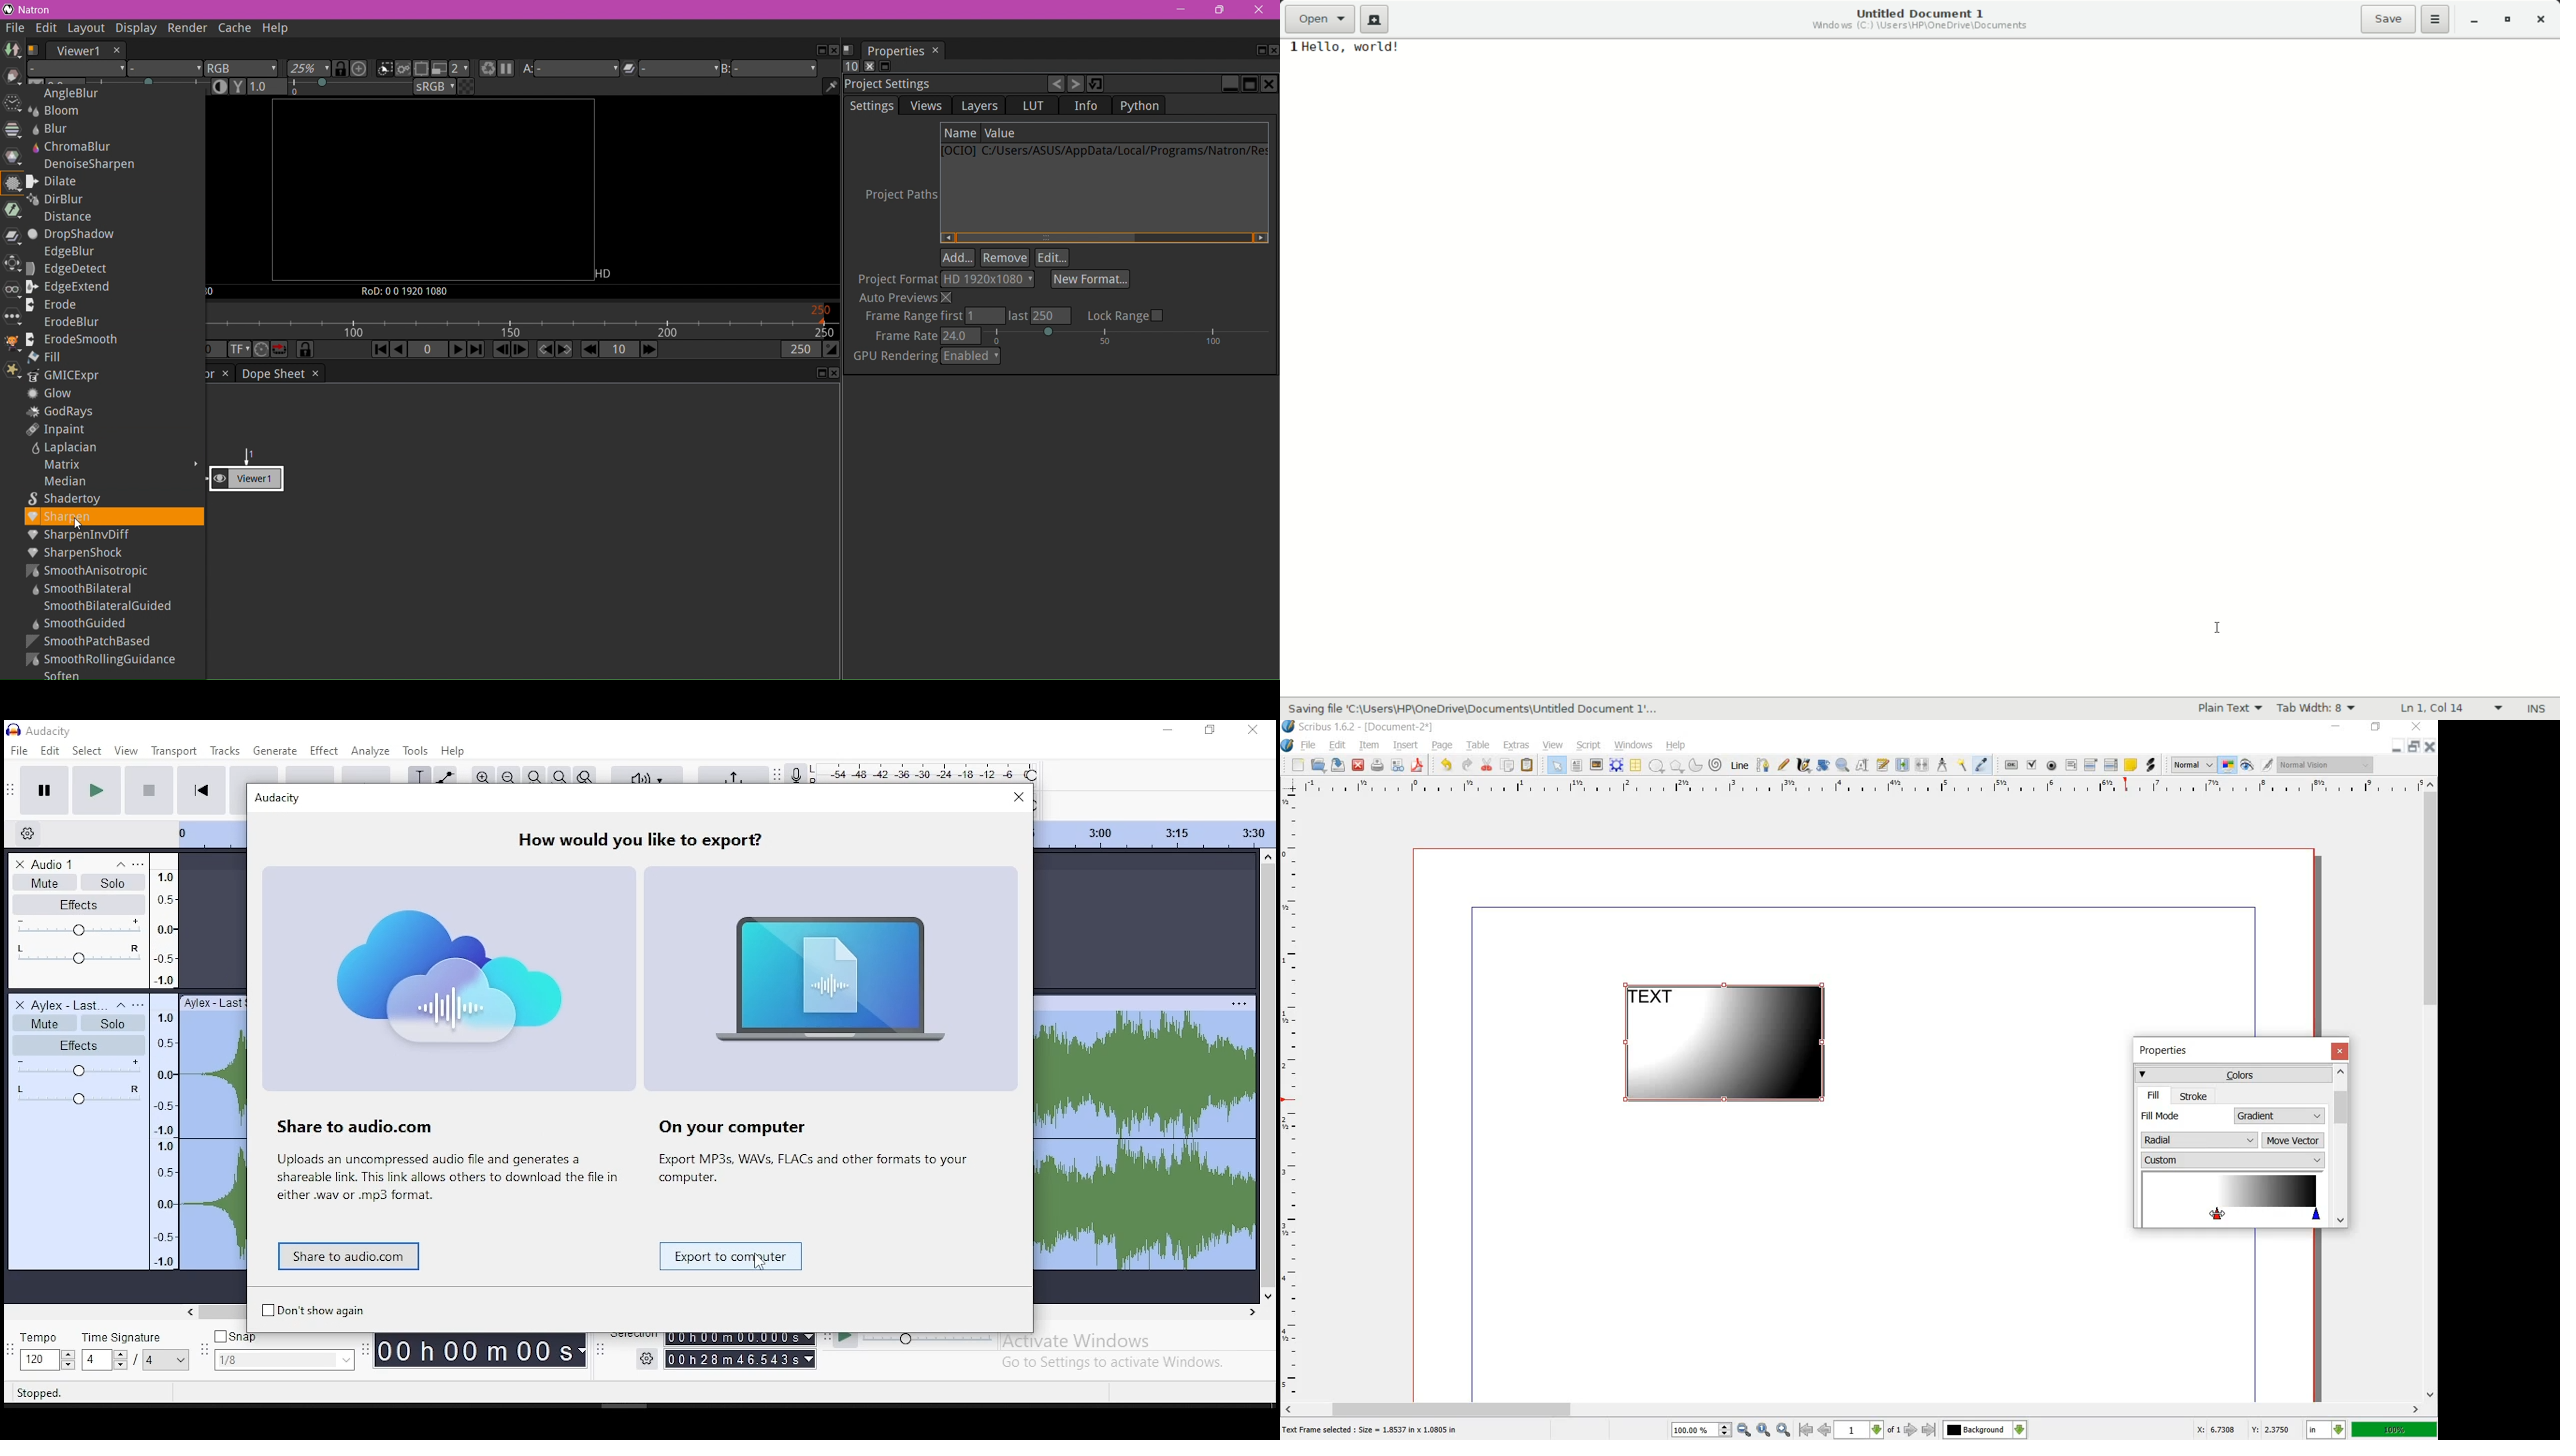  What do you see at coordinates (482, 773) in the screenshot?
I see `zoom in` at bounding box center [482, 773].